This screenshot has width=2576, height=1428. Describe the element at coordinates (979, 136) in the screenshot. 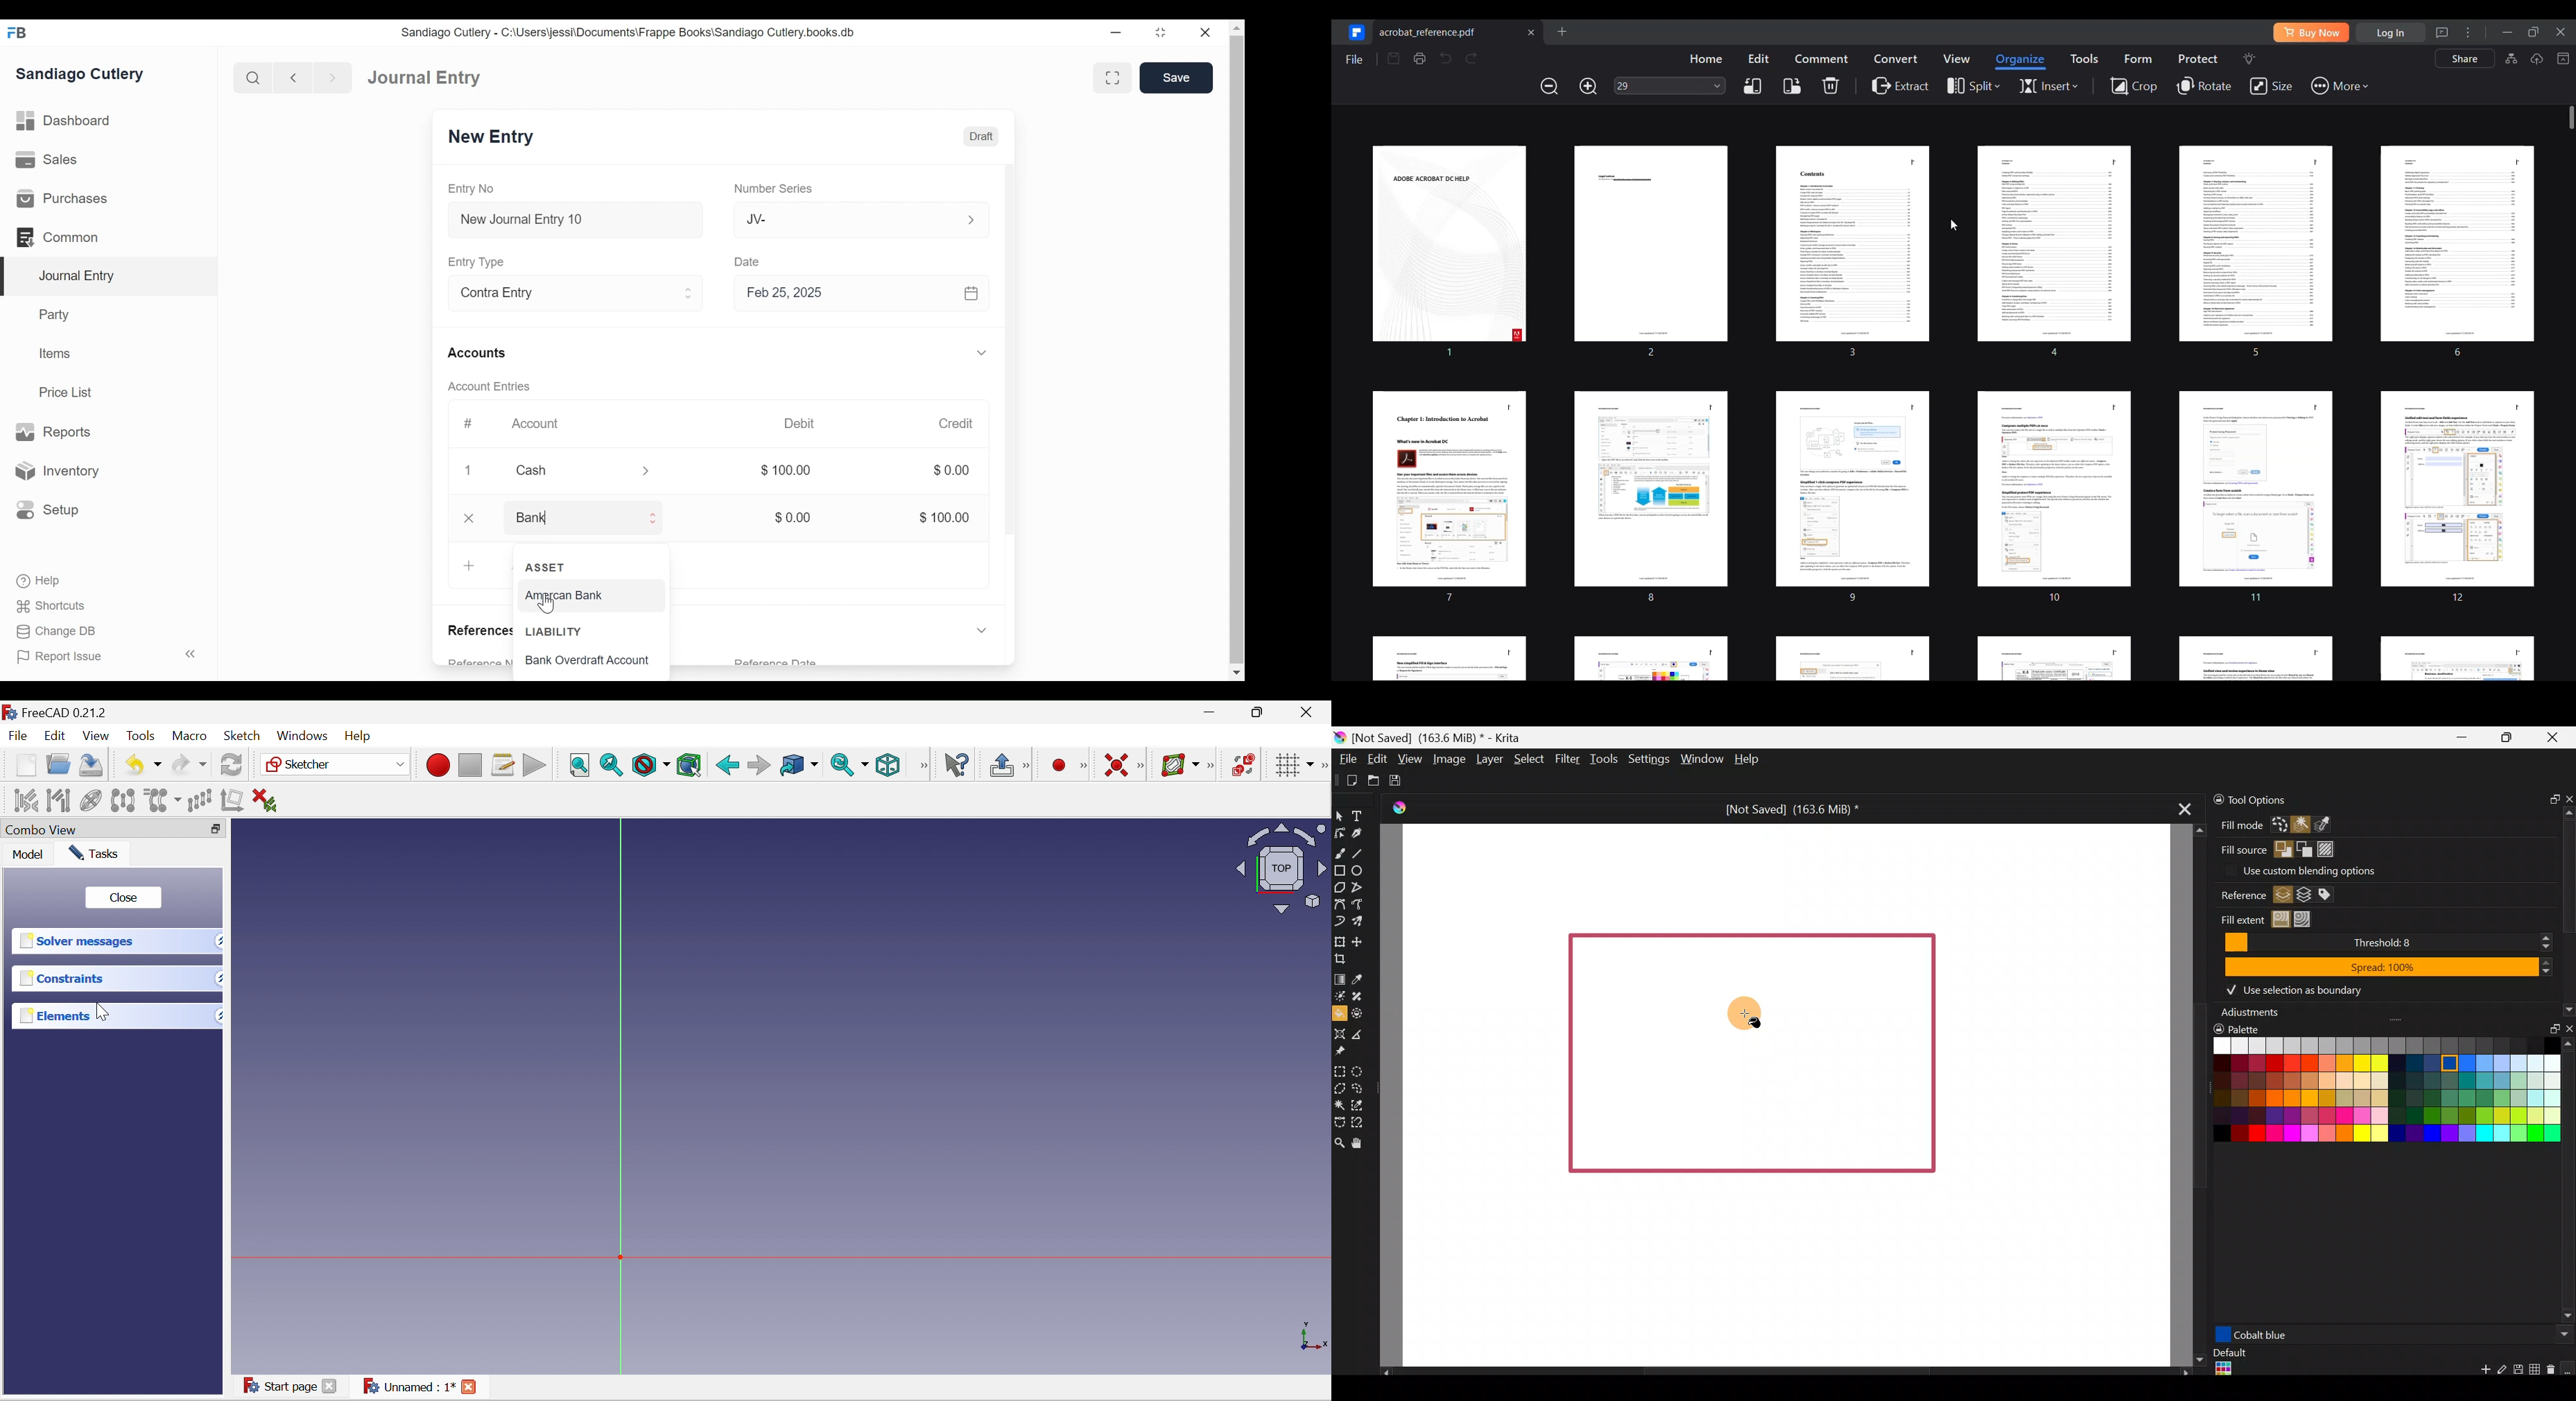

I see `Draft` at that location.